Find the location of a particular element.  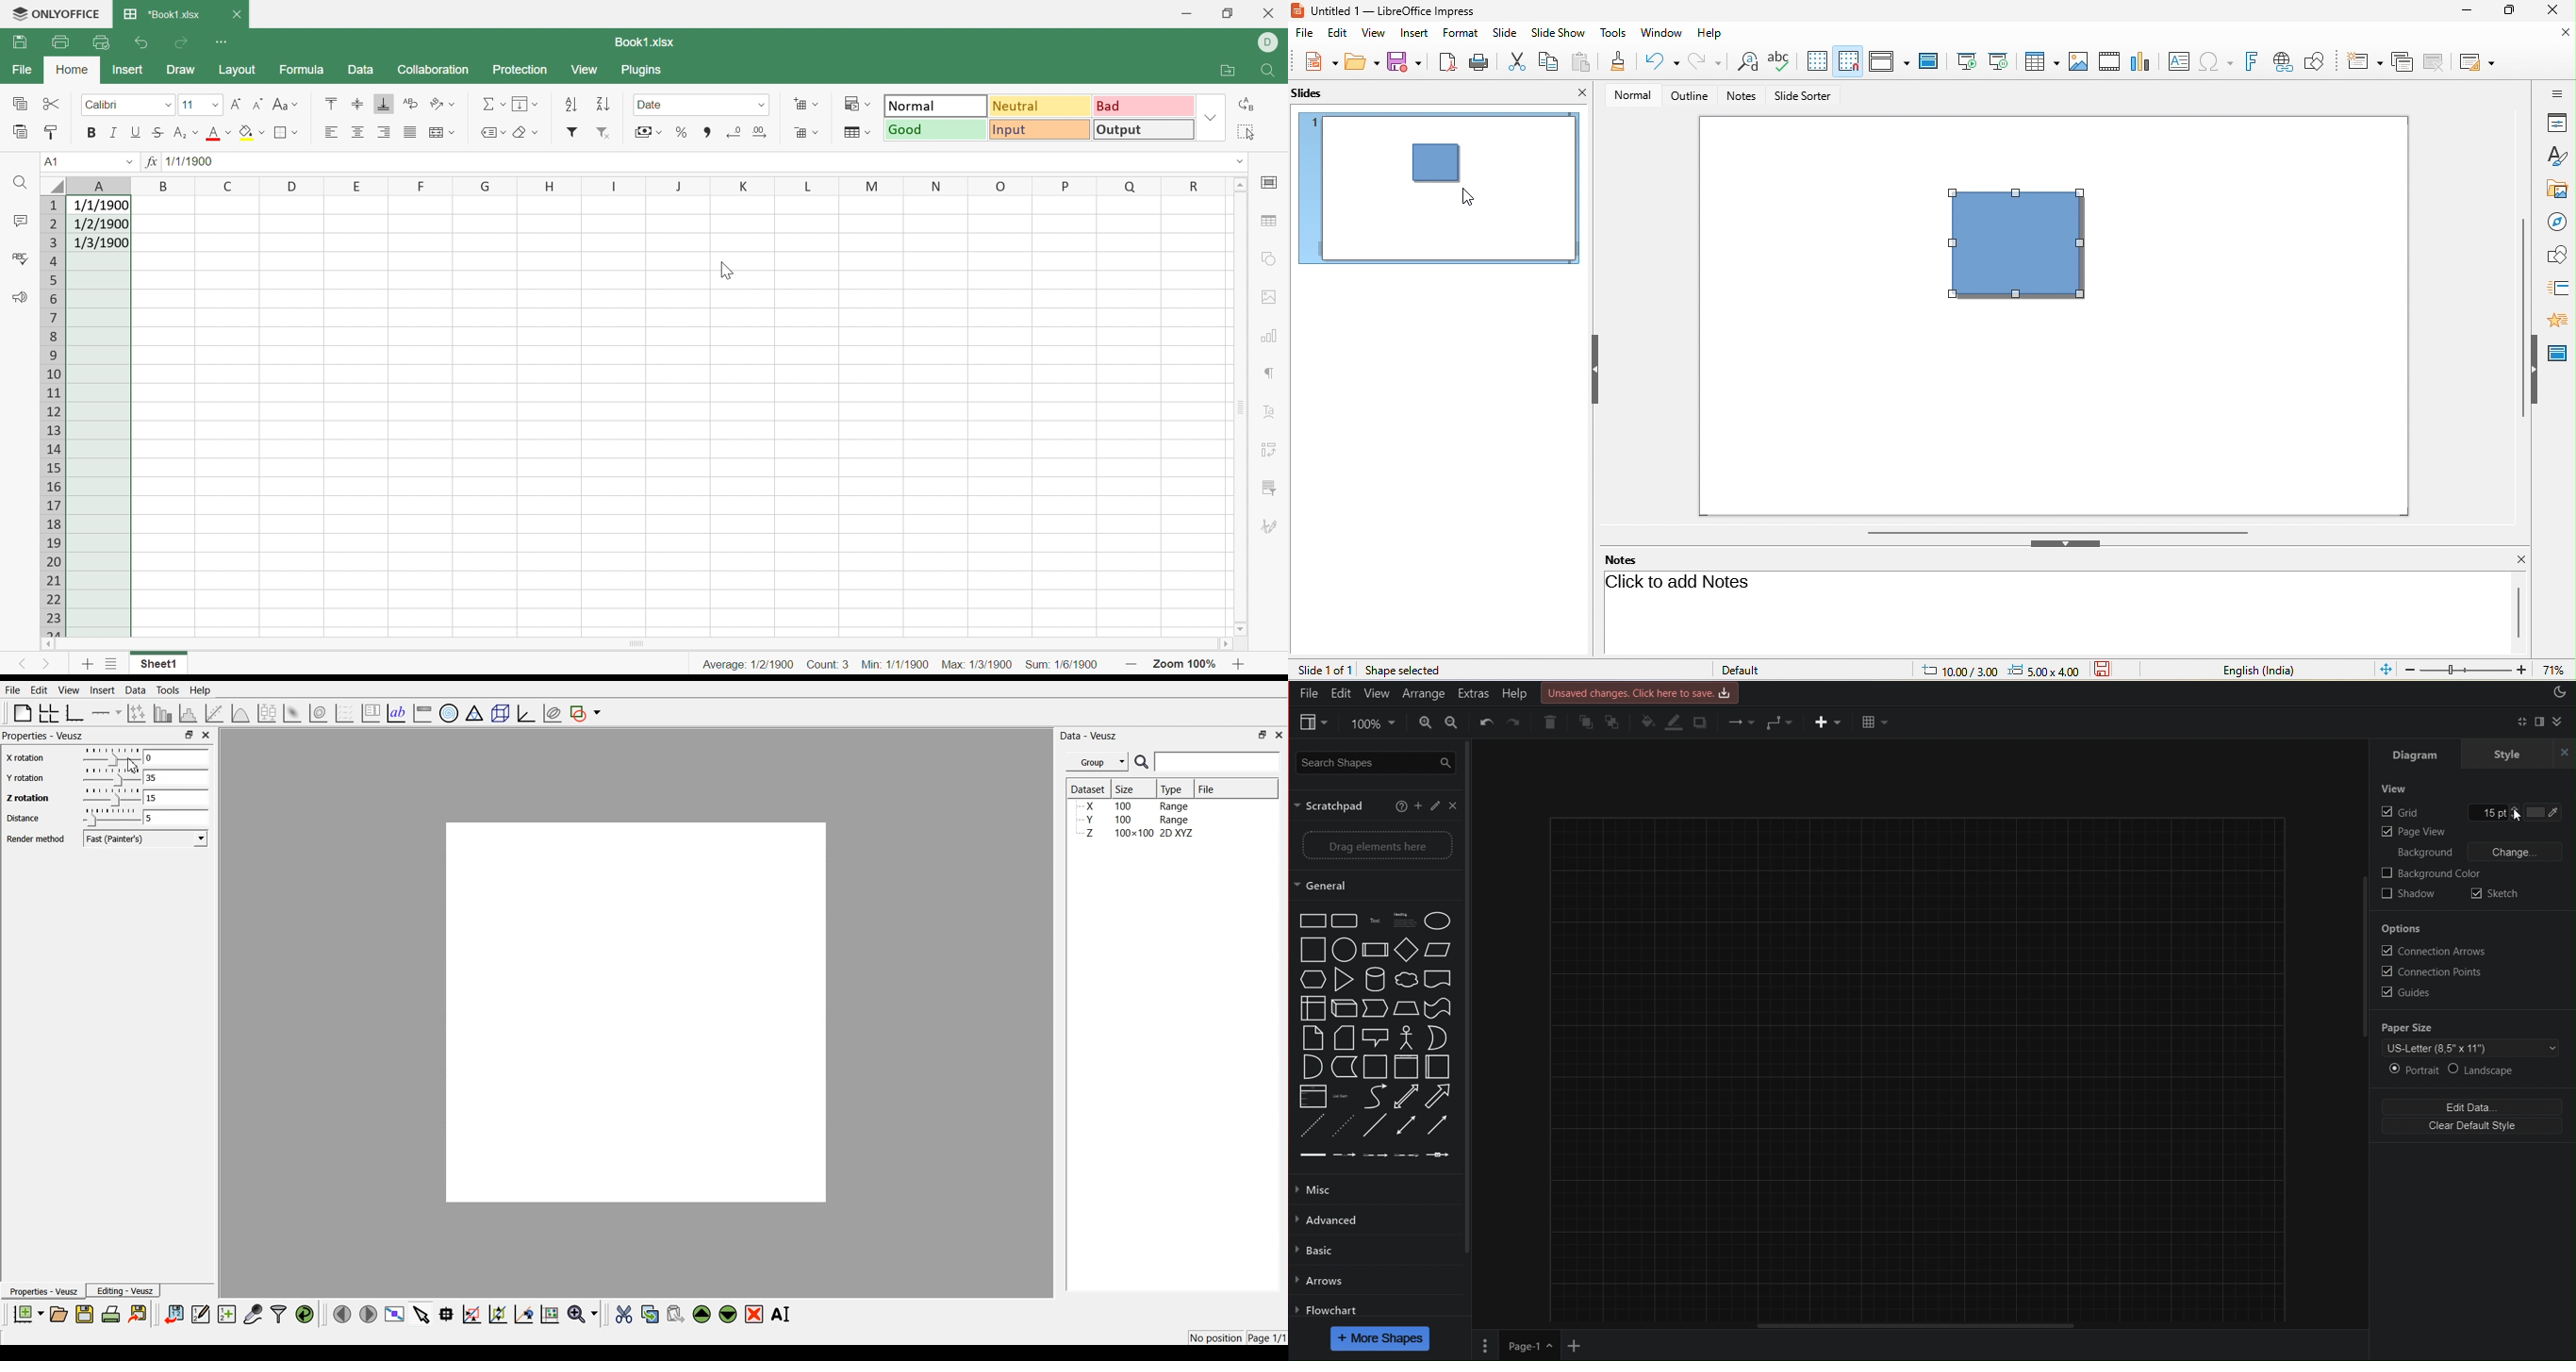

Paper Size is located at coordinates (2408, 1027).